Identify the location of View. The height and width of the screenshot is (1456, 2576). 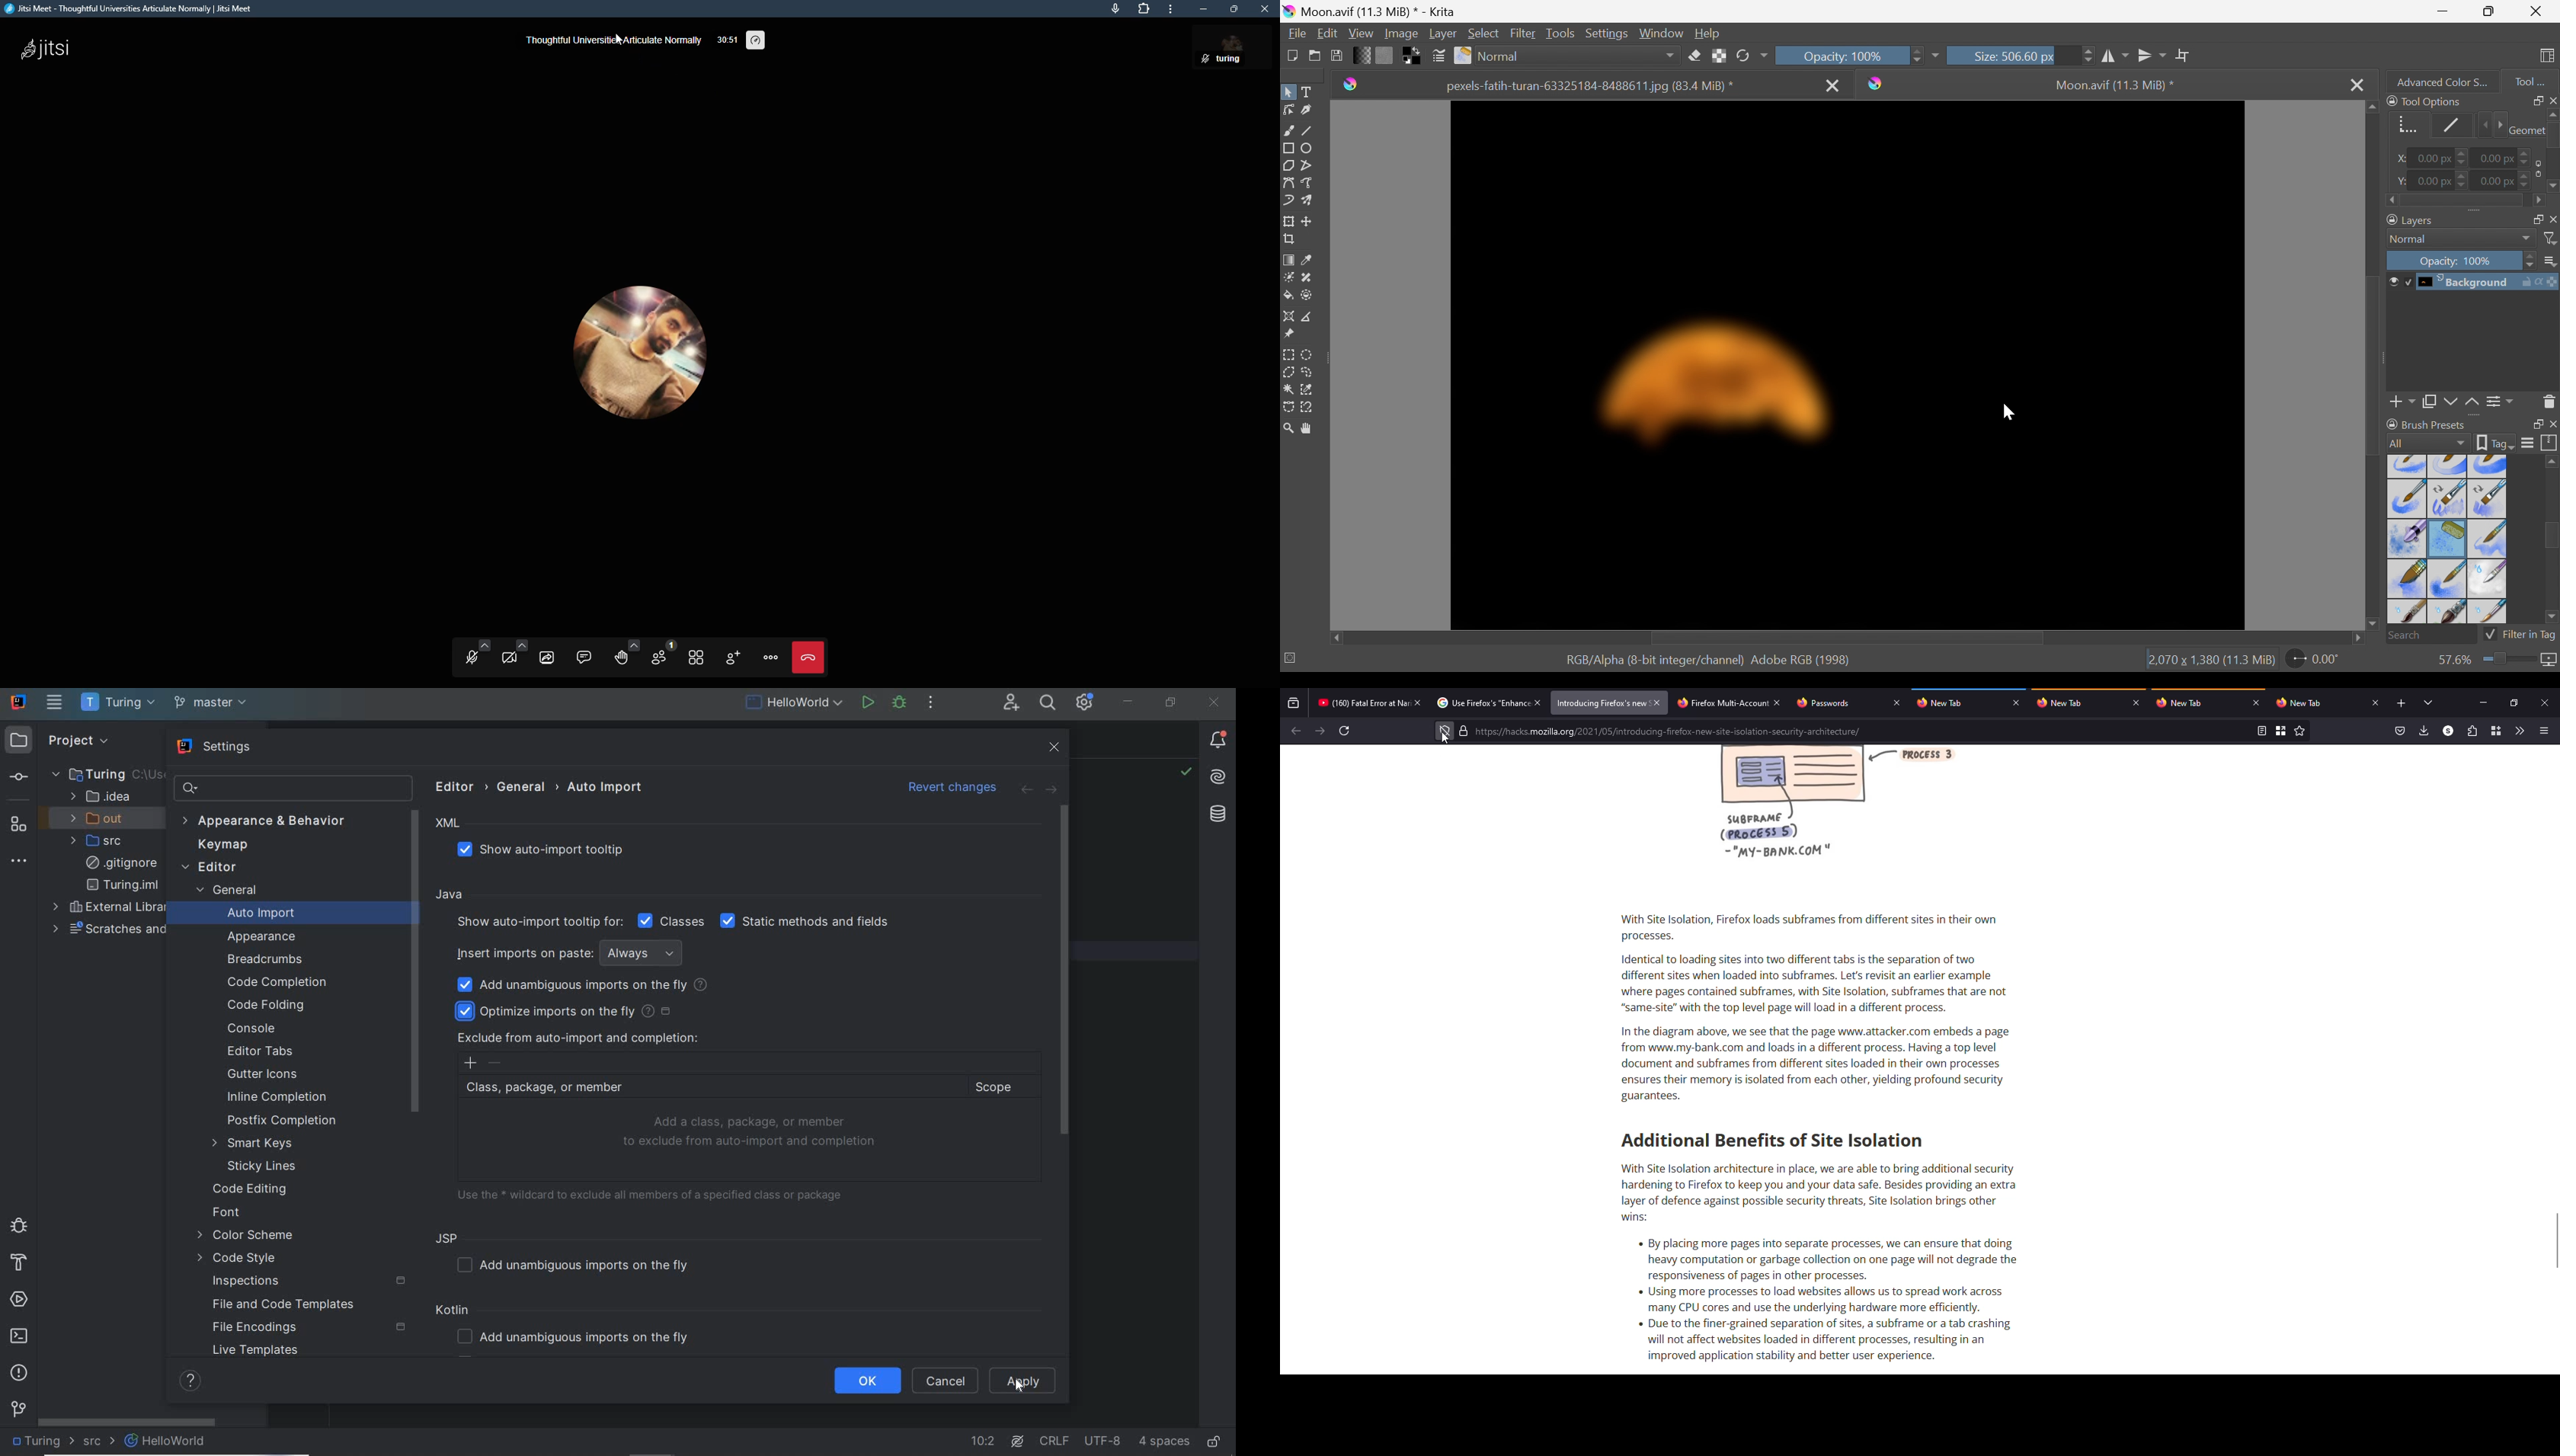
(1361, 34).